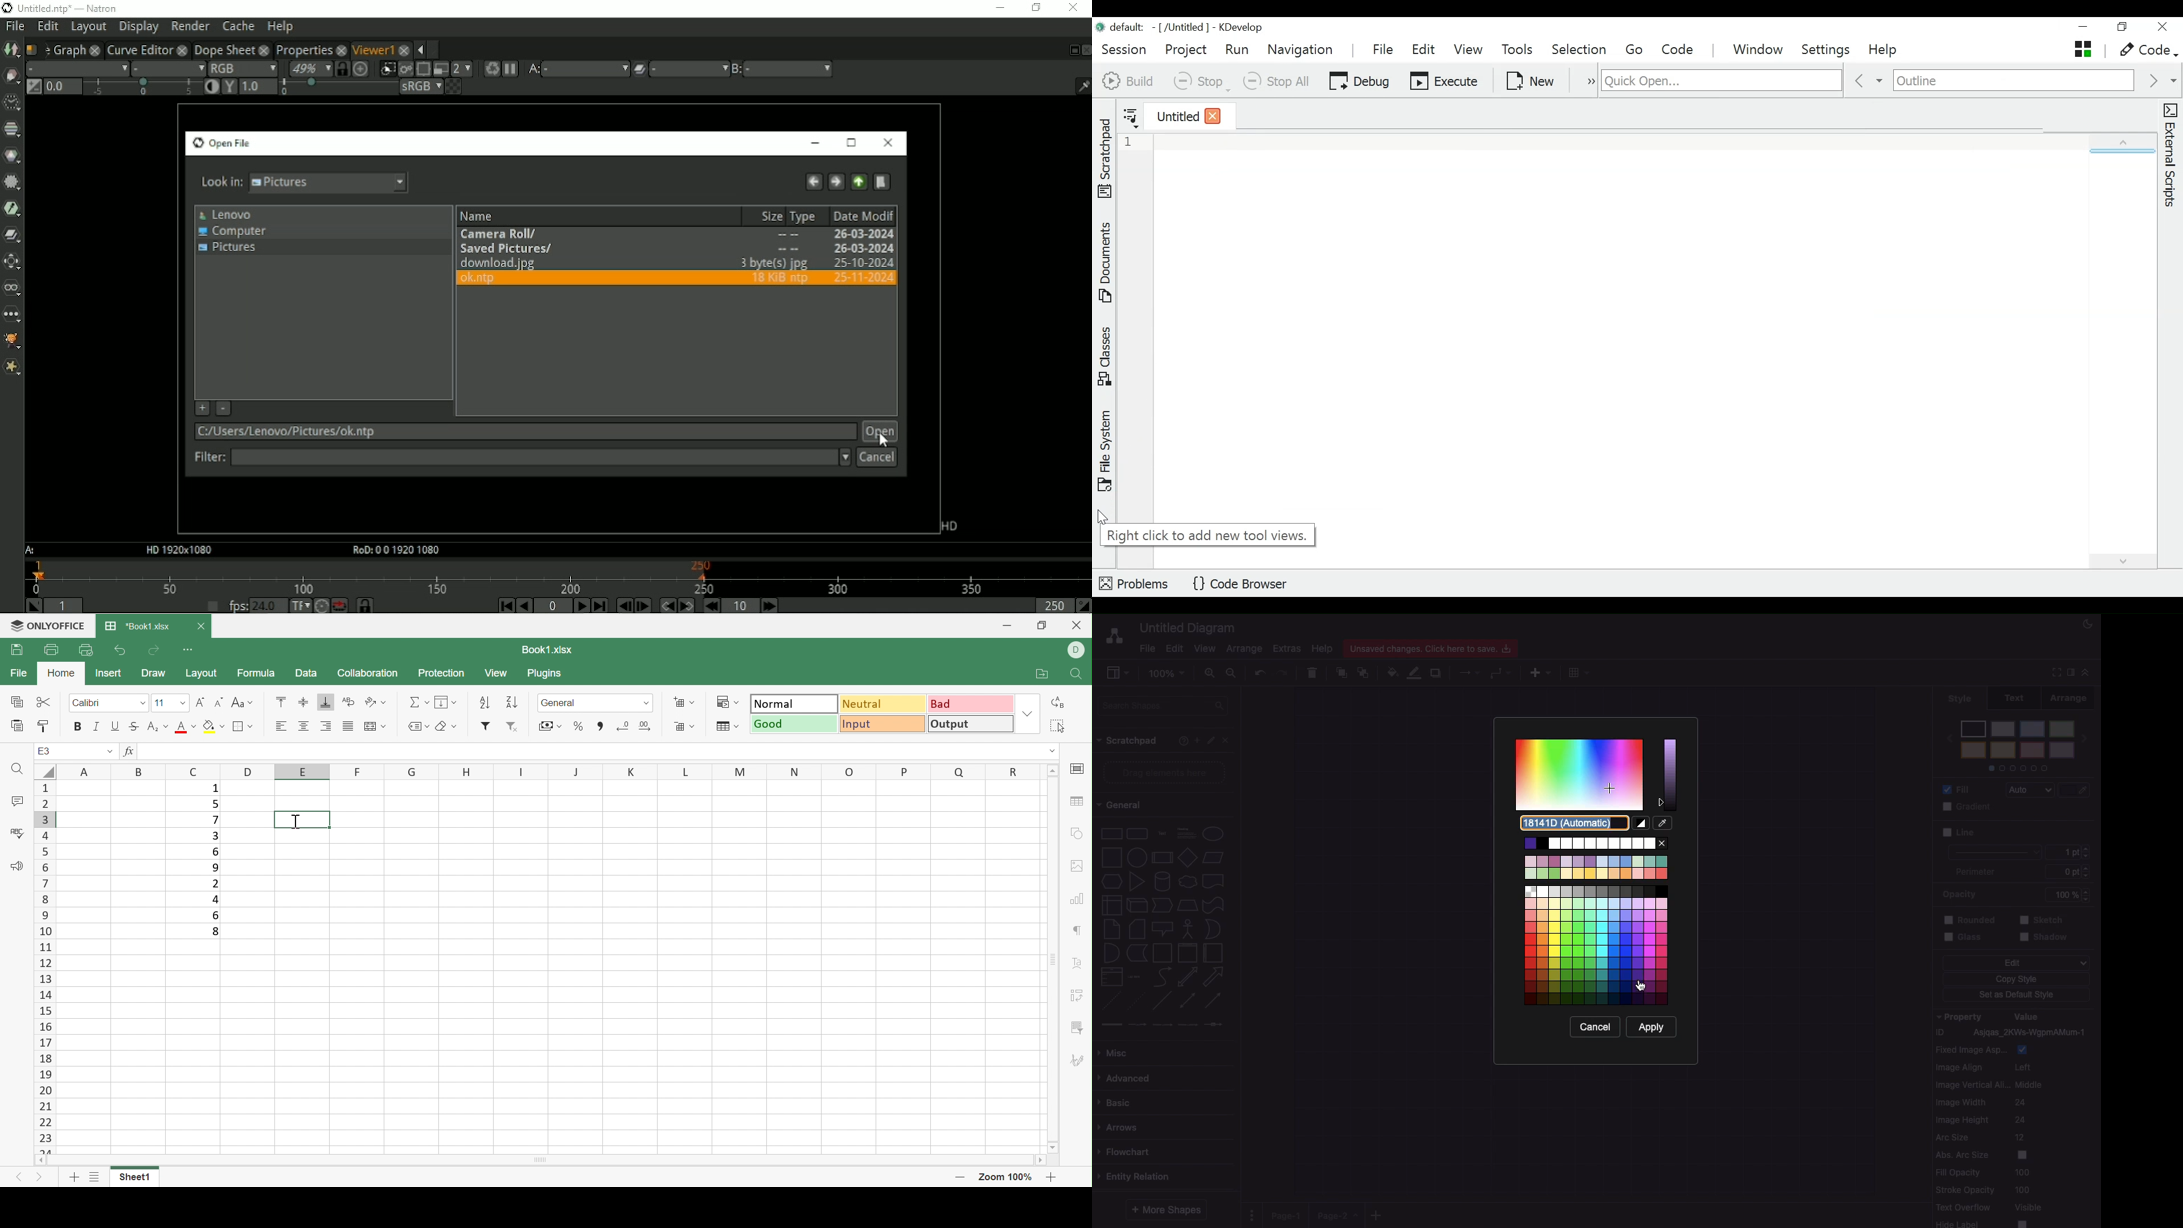  Describe the element at coordinates (218, 703) in the screenshot. I see `Decrement font size` at that location.